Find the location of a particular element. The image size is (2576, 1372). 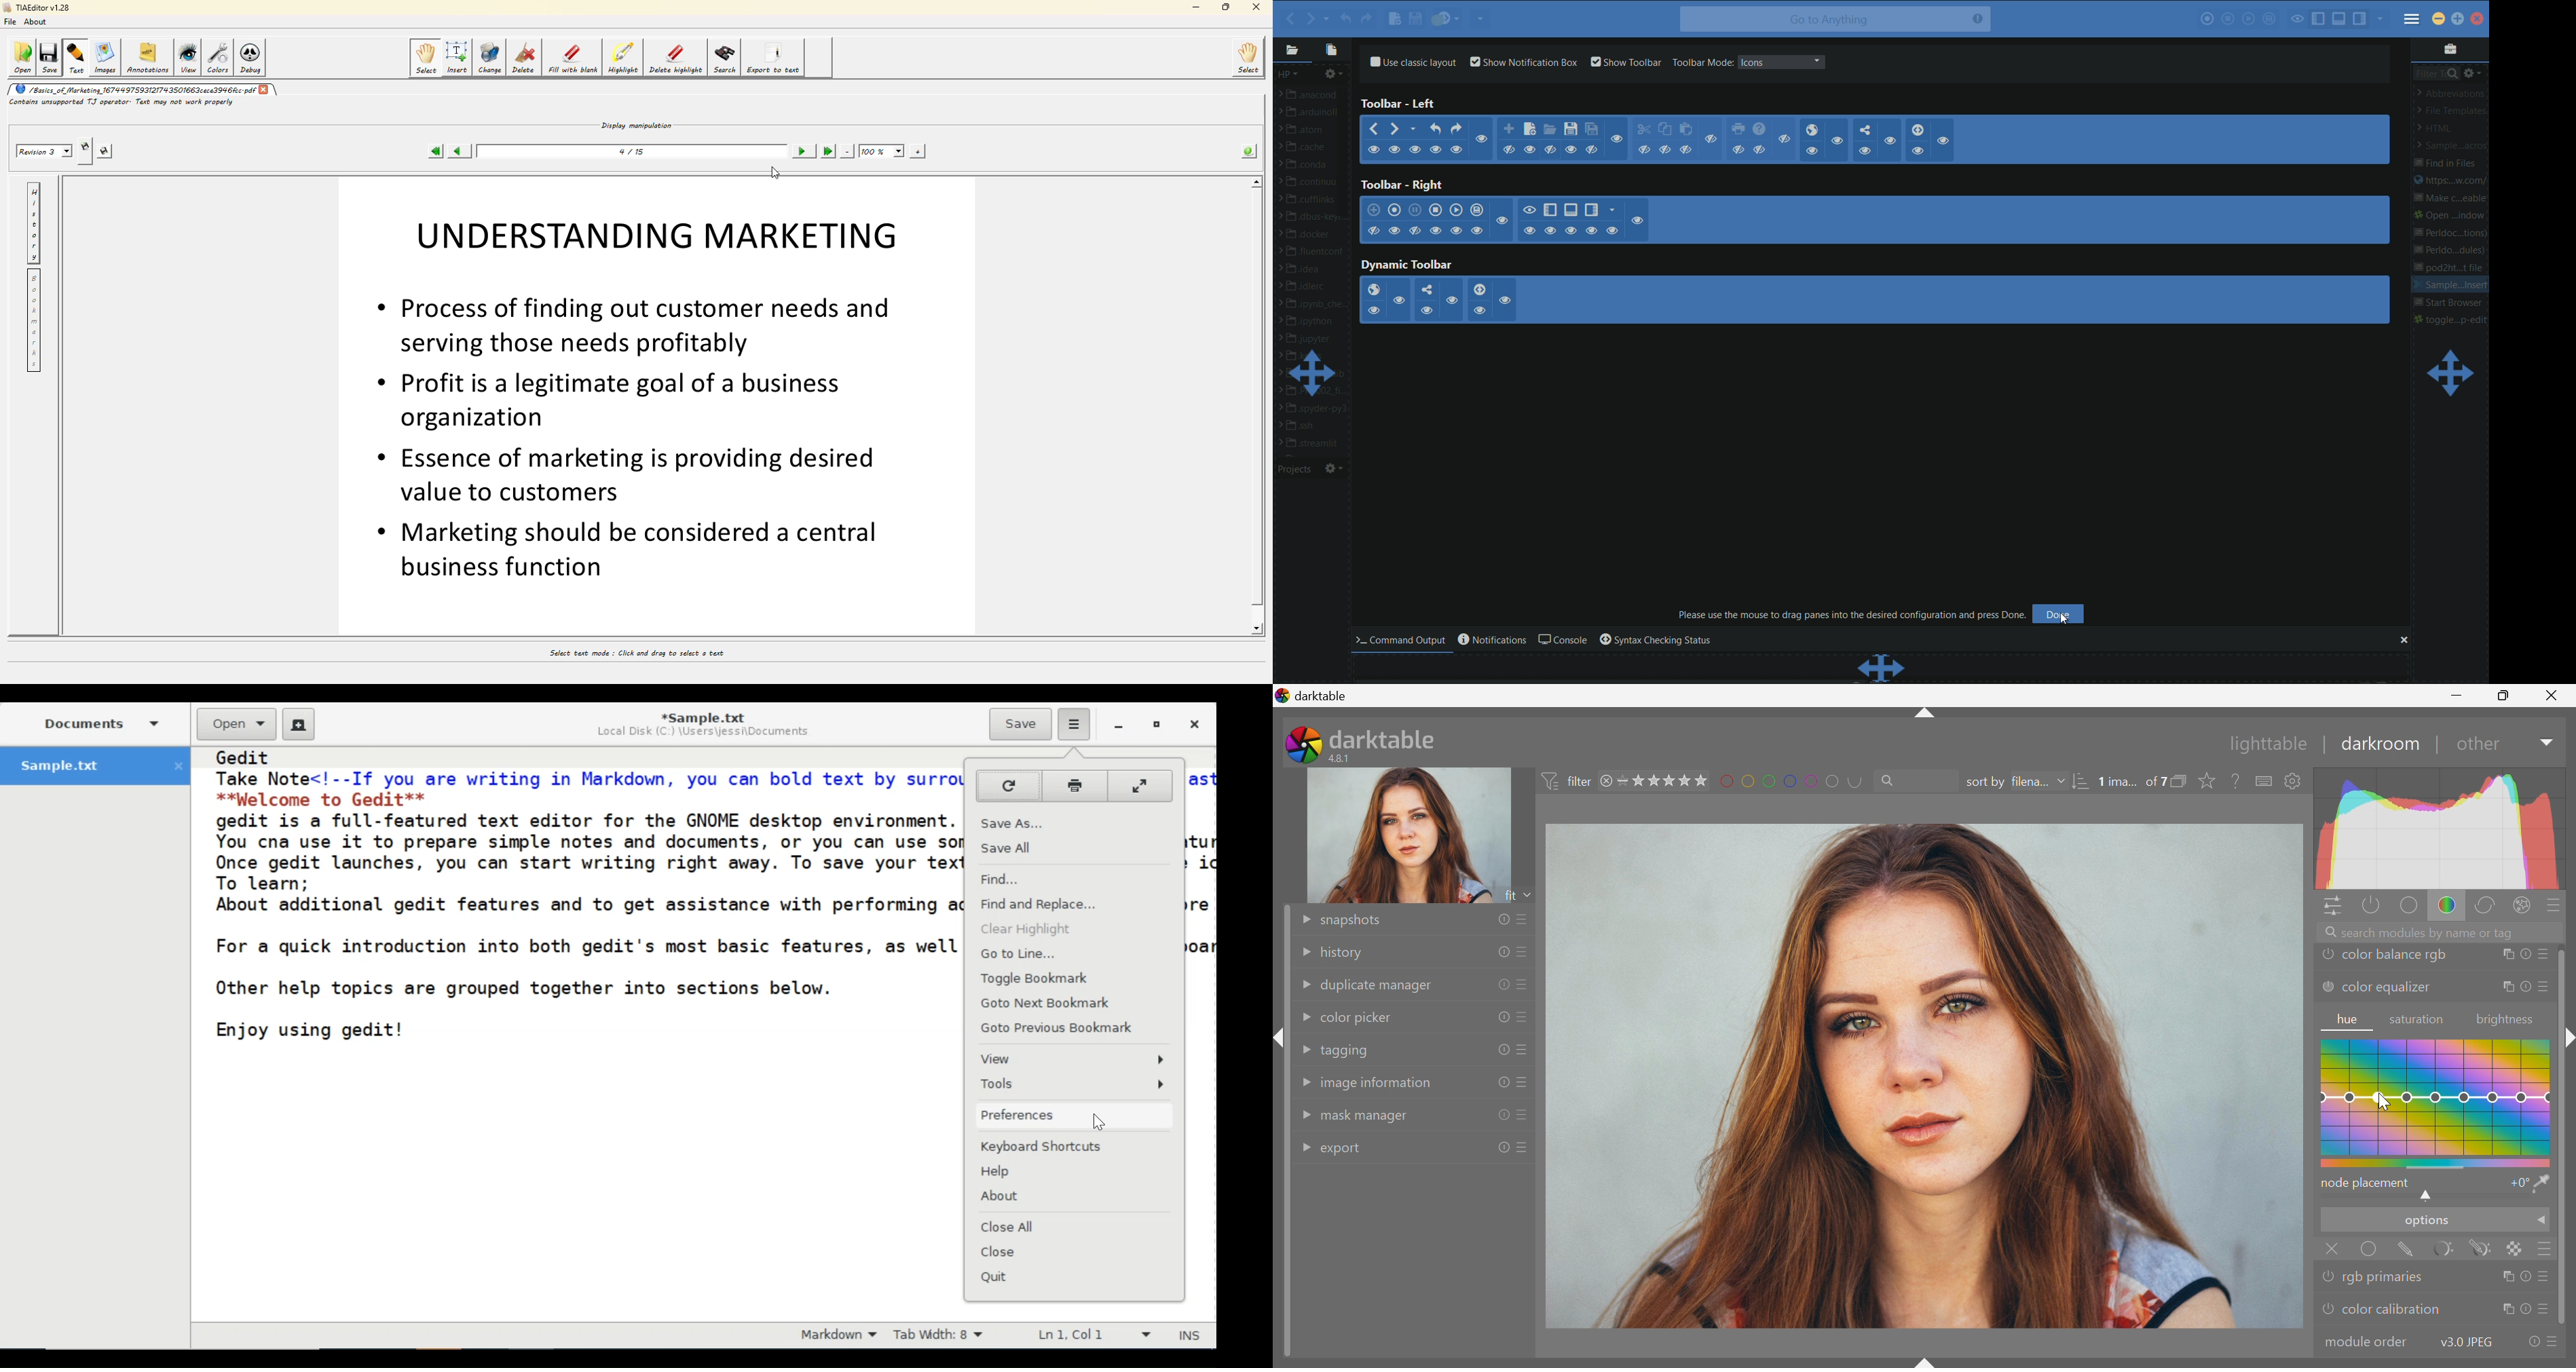

open file is located at coordinates (1550, 130).